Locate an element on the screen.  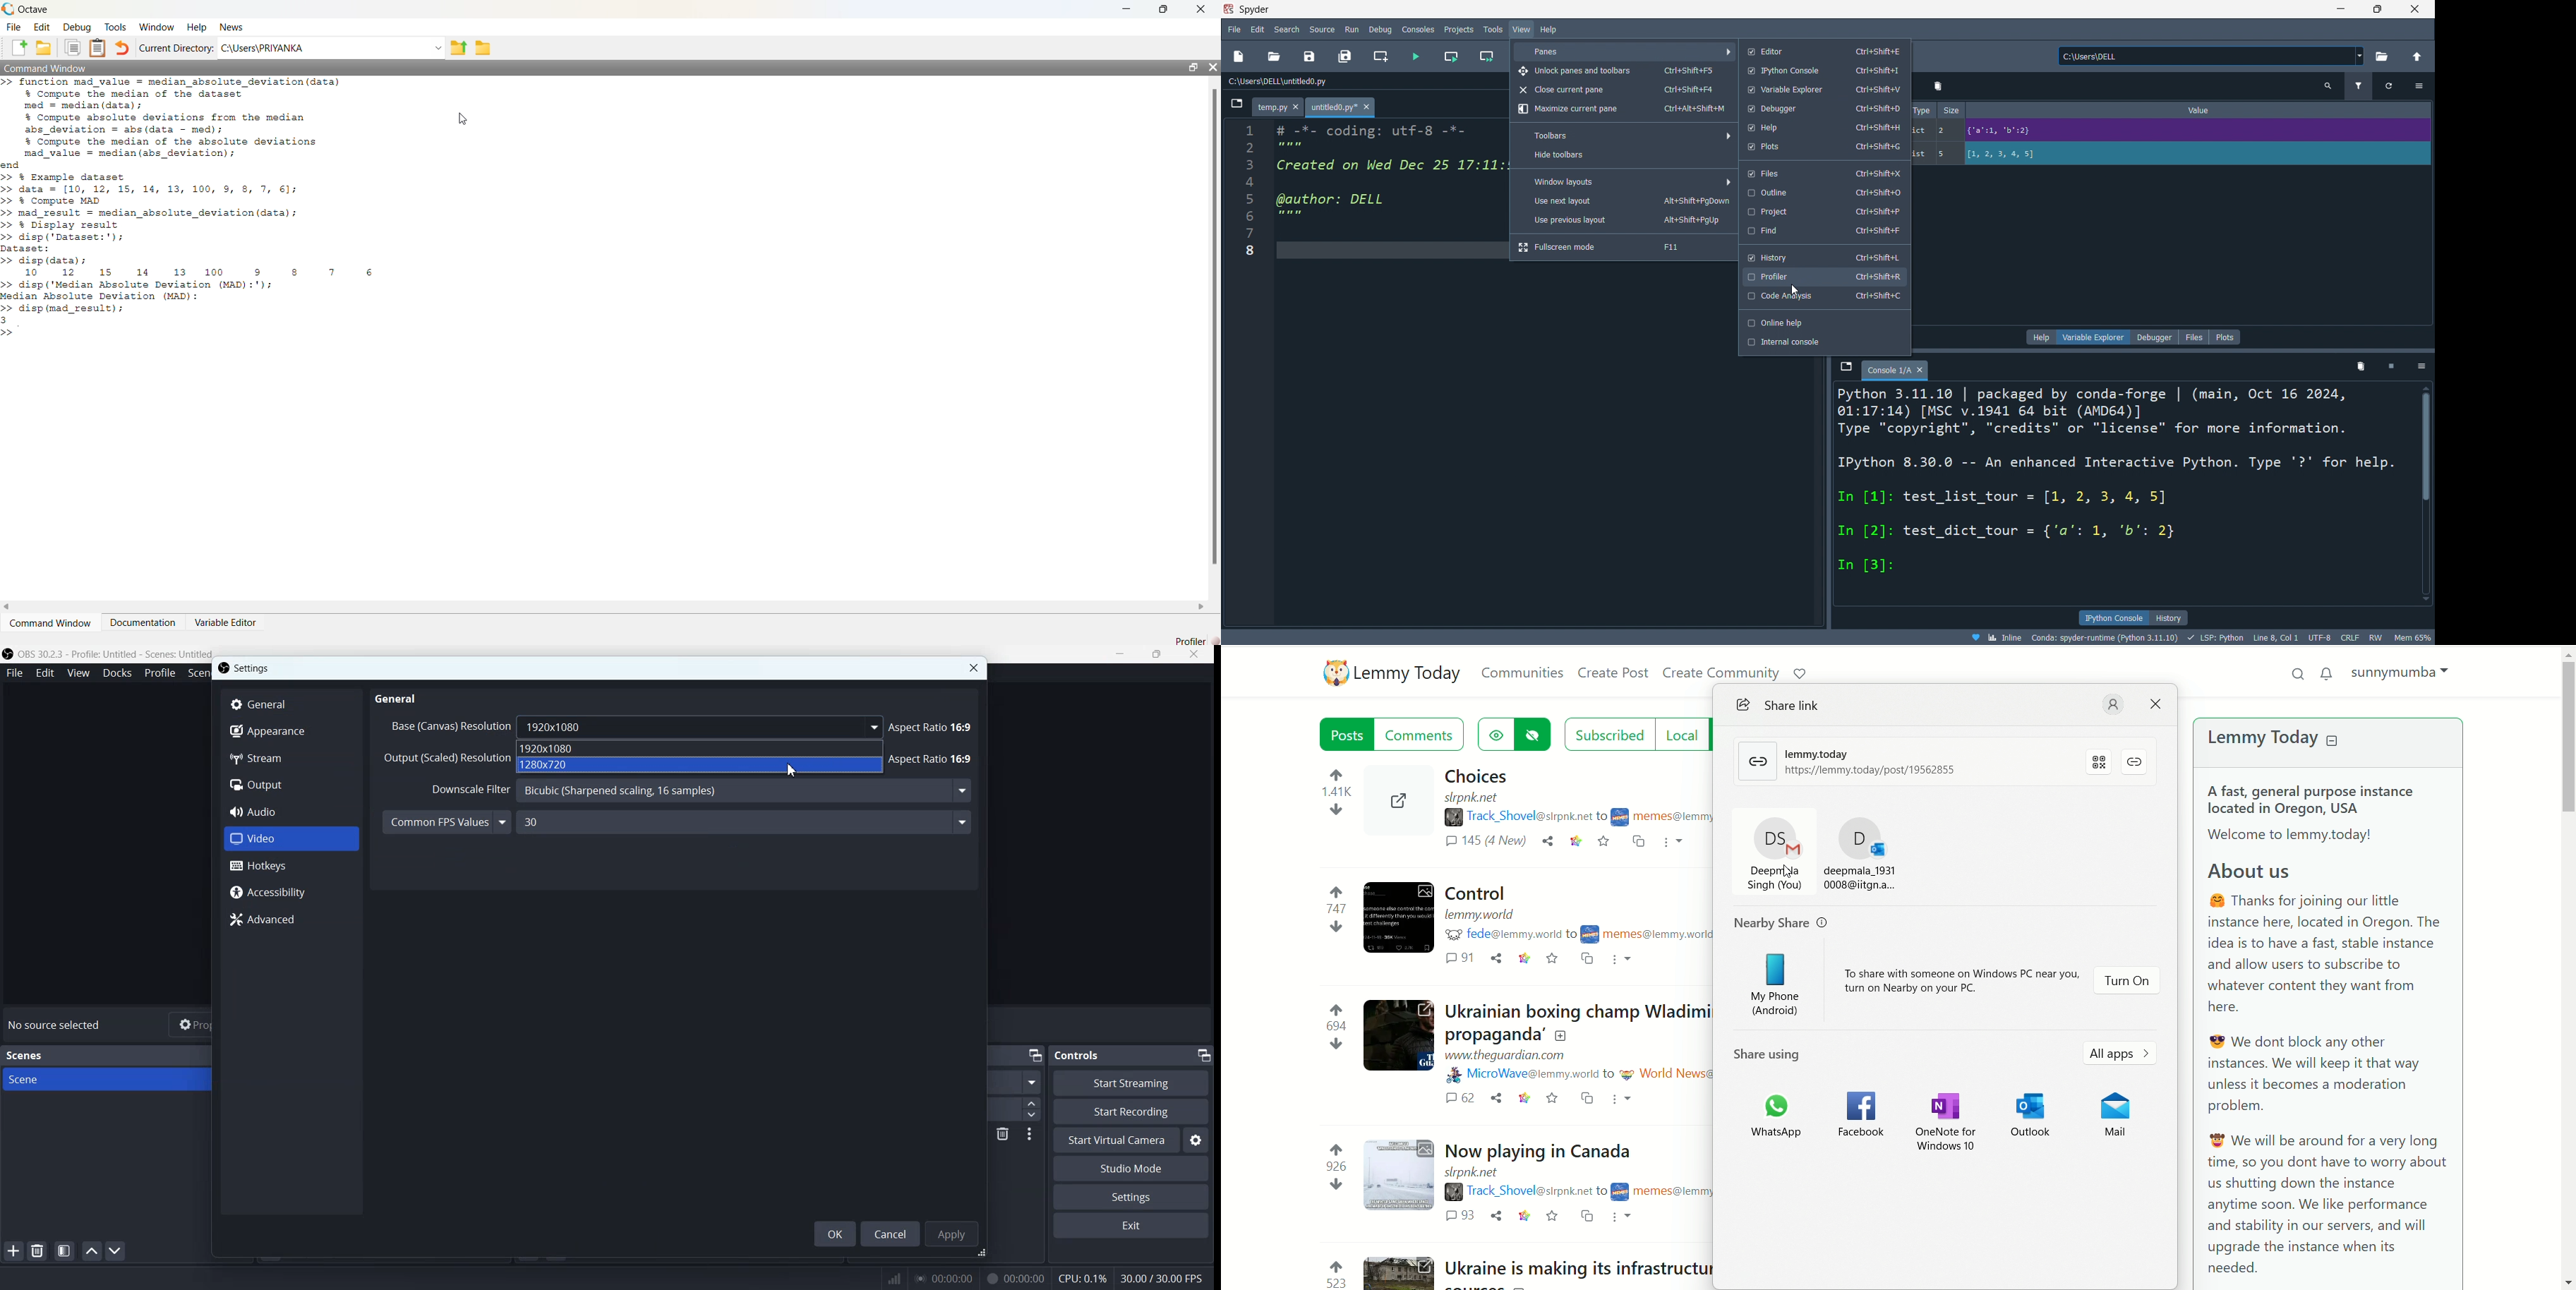
URL is located at coordinates (1483, 915).